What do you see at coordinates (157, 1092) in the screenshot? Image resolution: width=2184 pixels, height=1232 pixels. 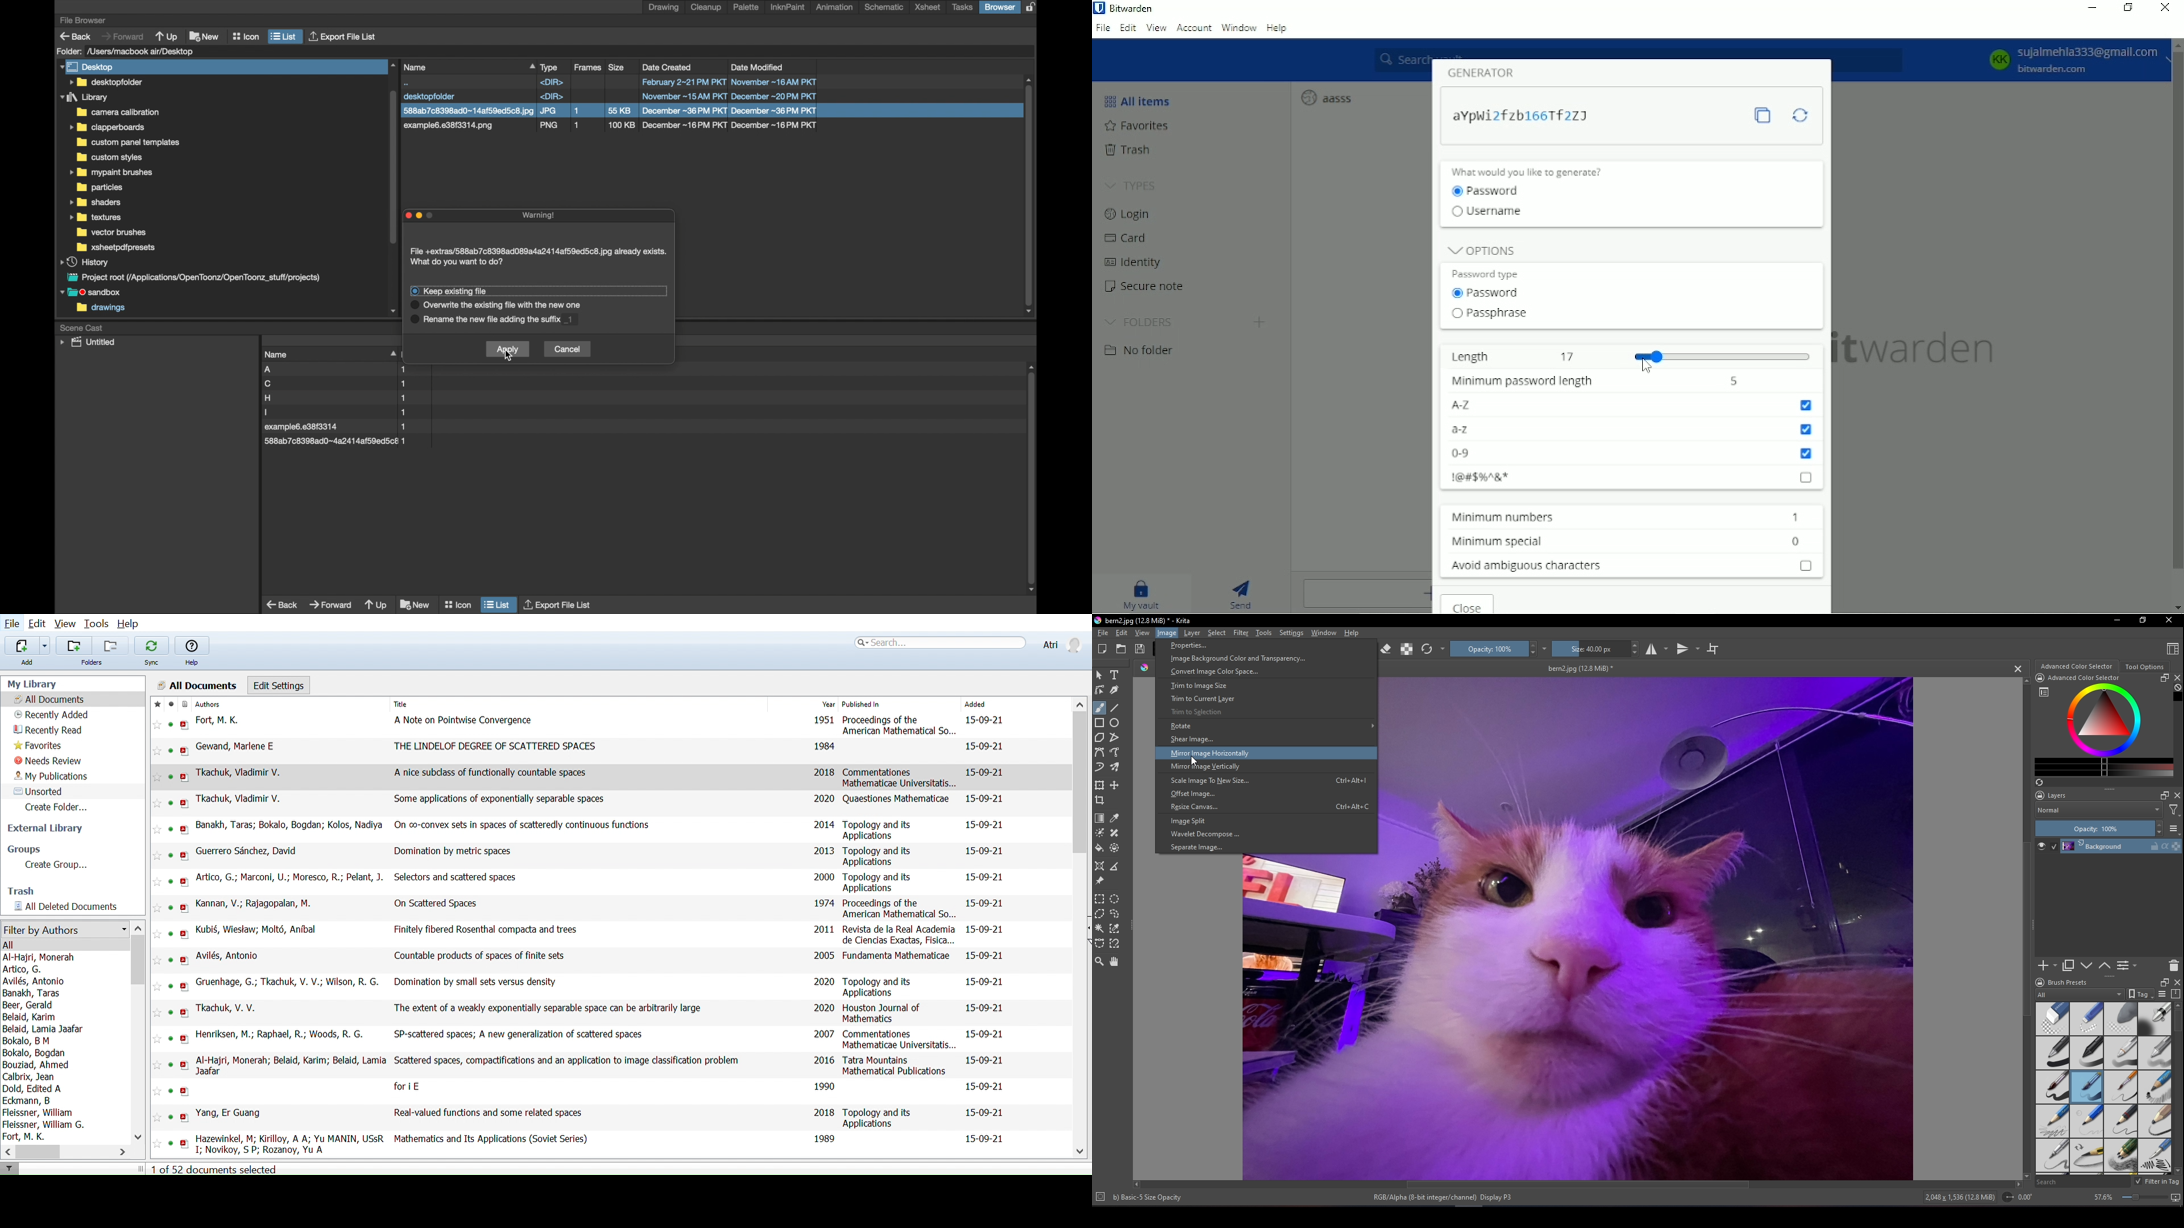 I see `Add this reference to favorites` at bounding box center [157, 1092].